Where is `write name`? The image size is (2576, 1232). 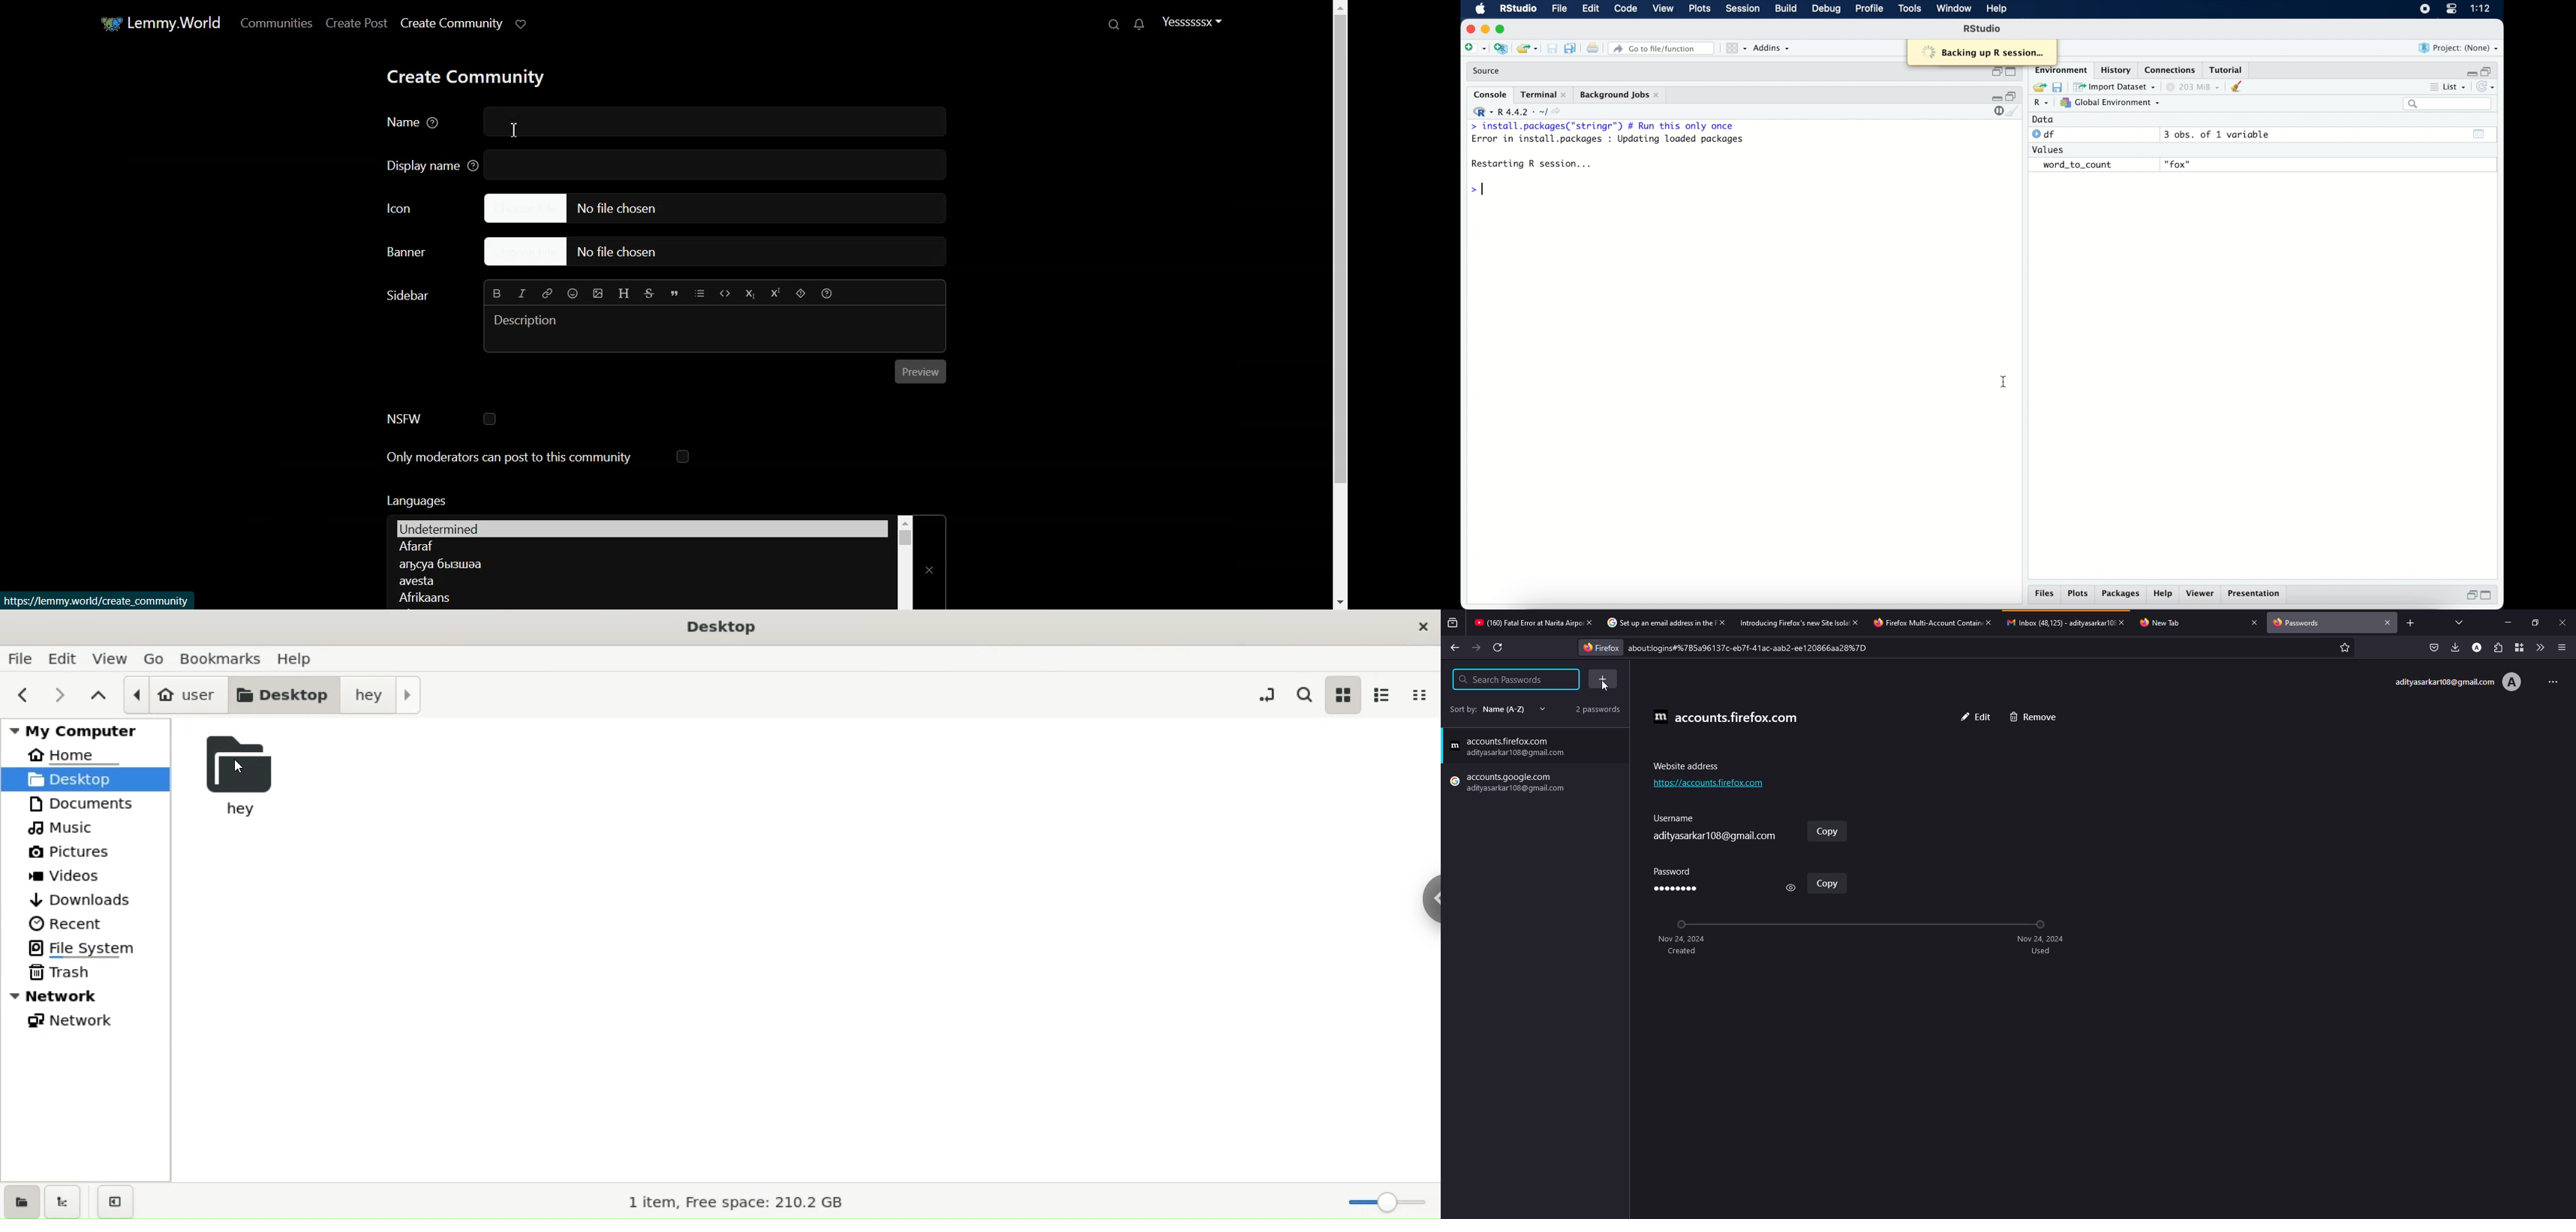
write name is located at coordinates (727, 121).